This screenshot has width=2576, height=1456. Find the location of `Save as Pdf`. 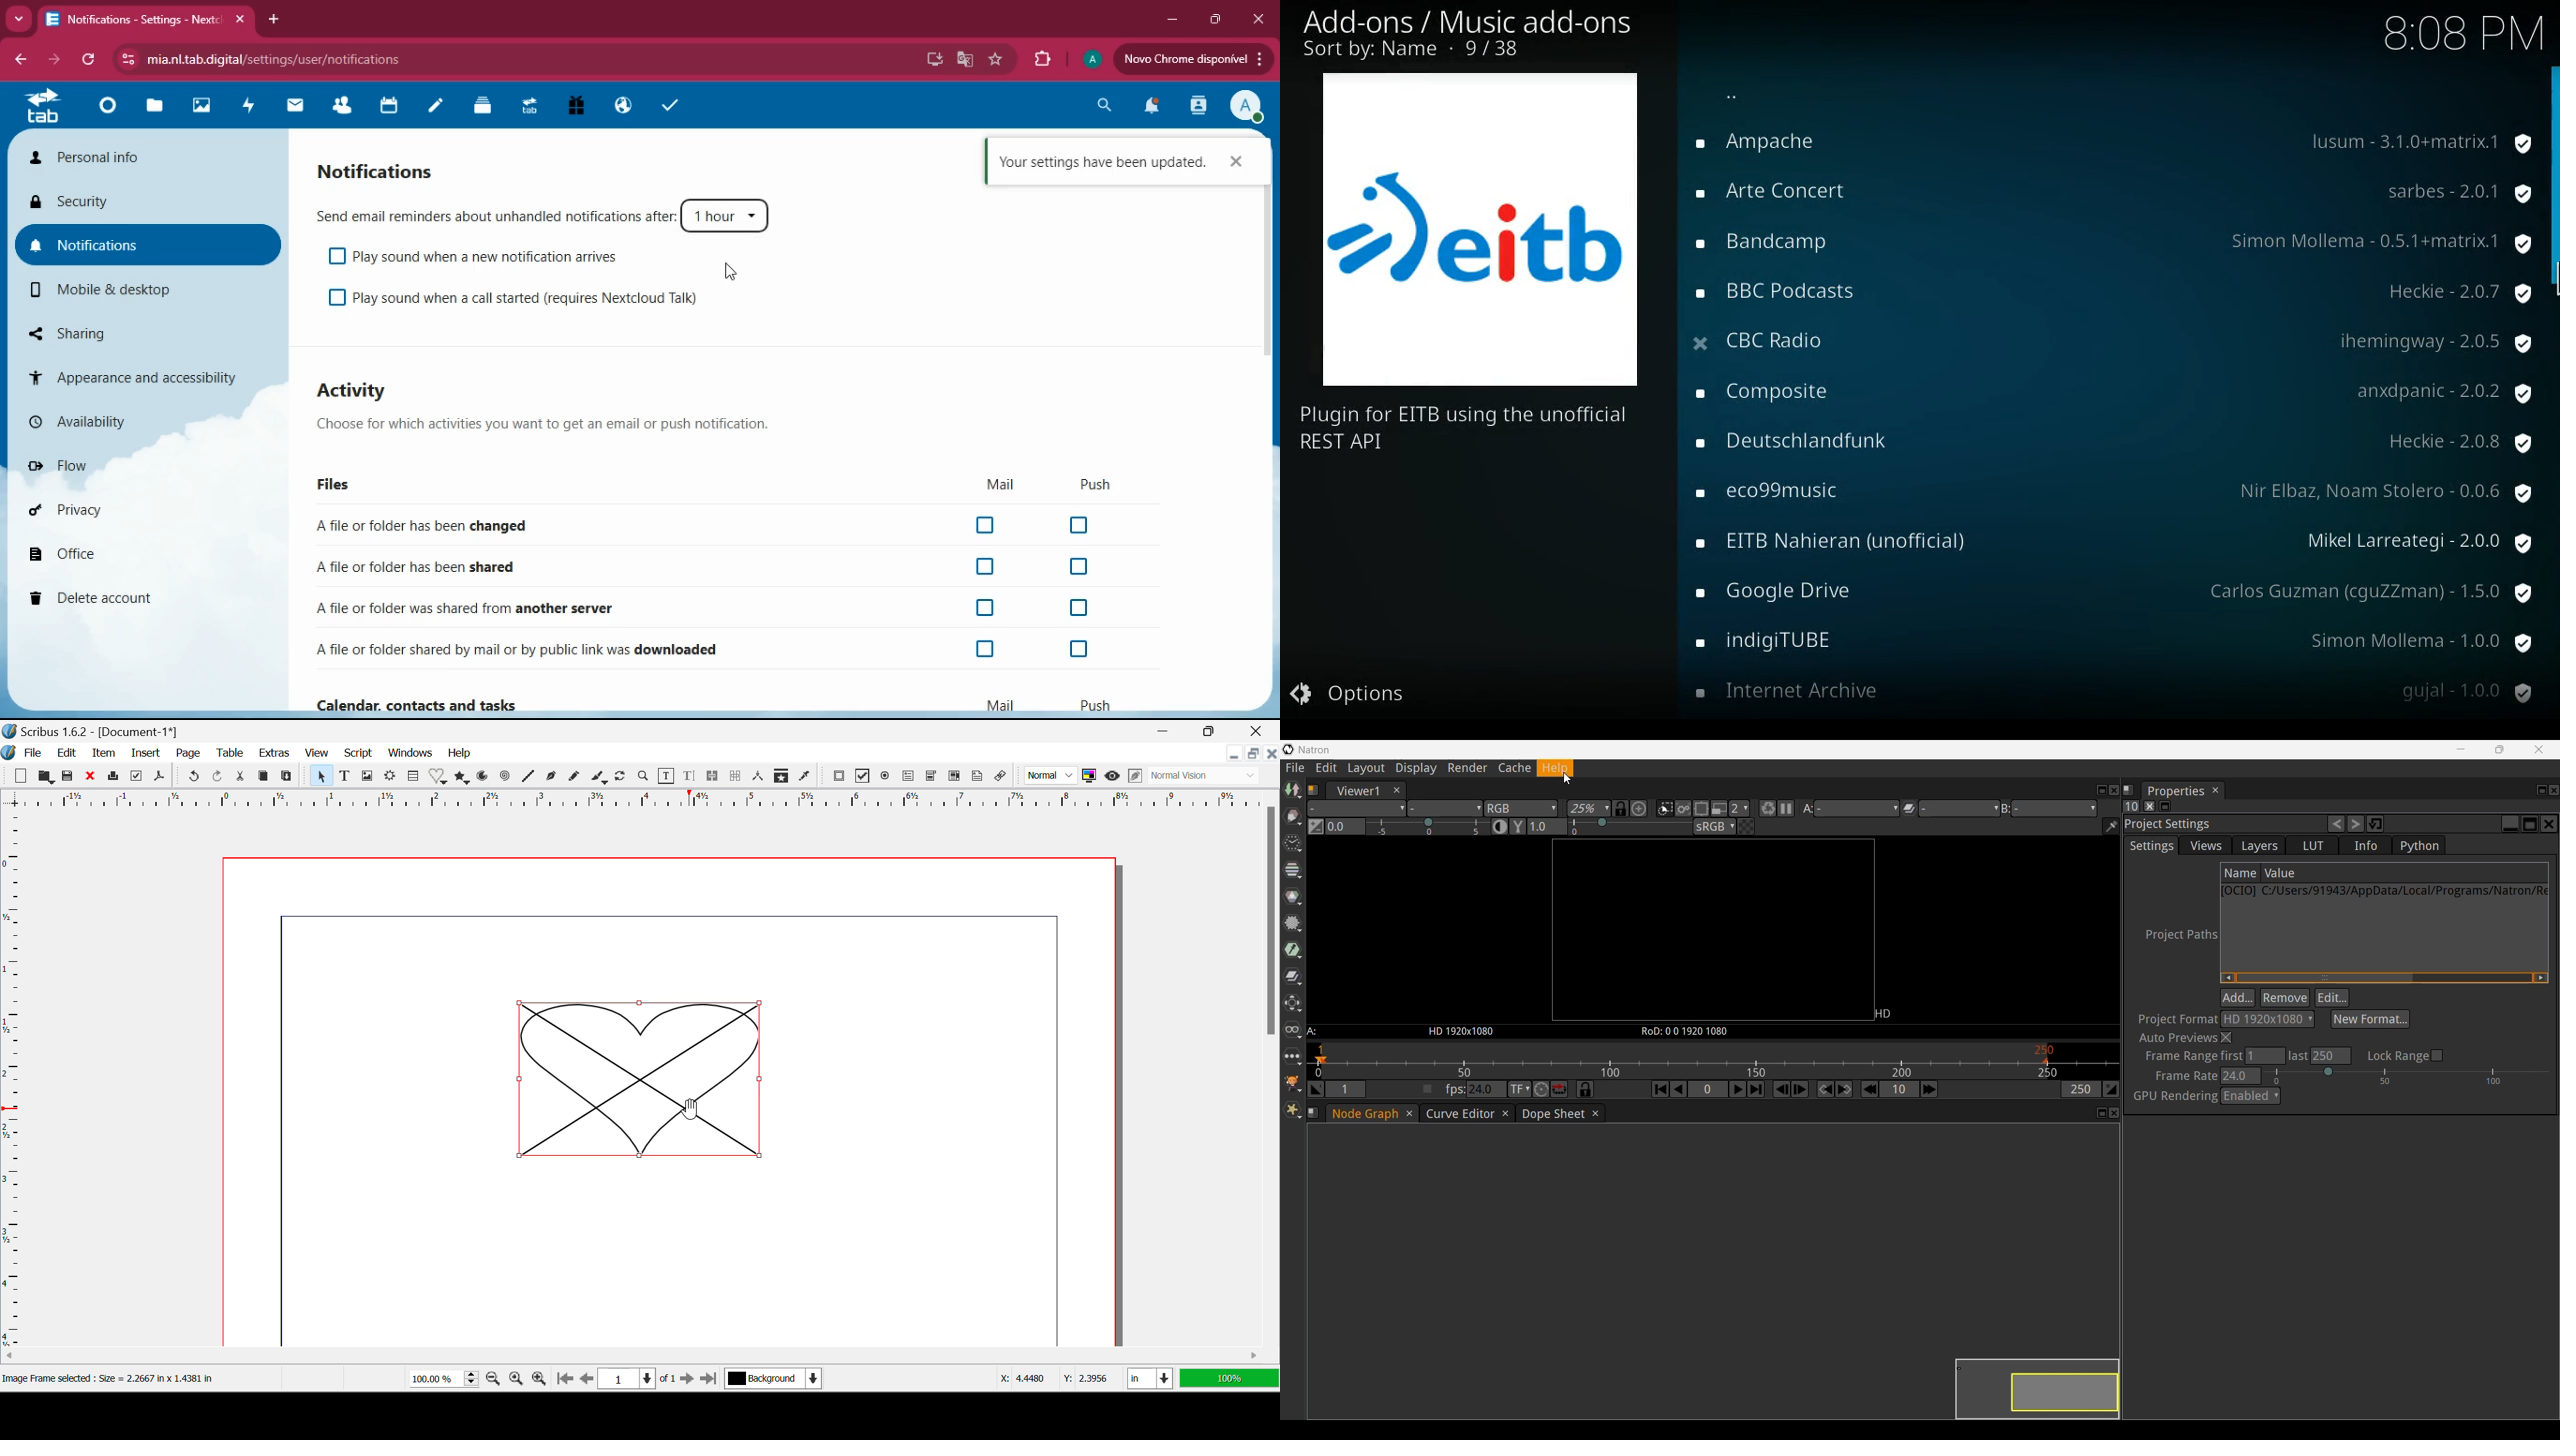

Save as Pdf is located at coordinates (159, 778).